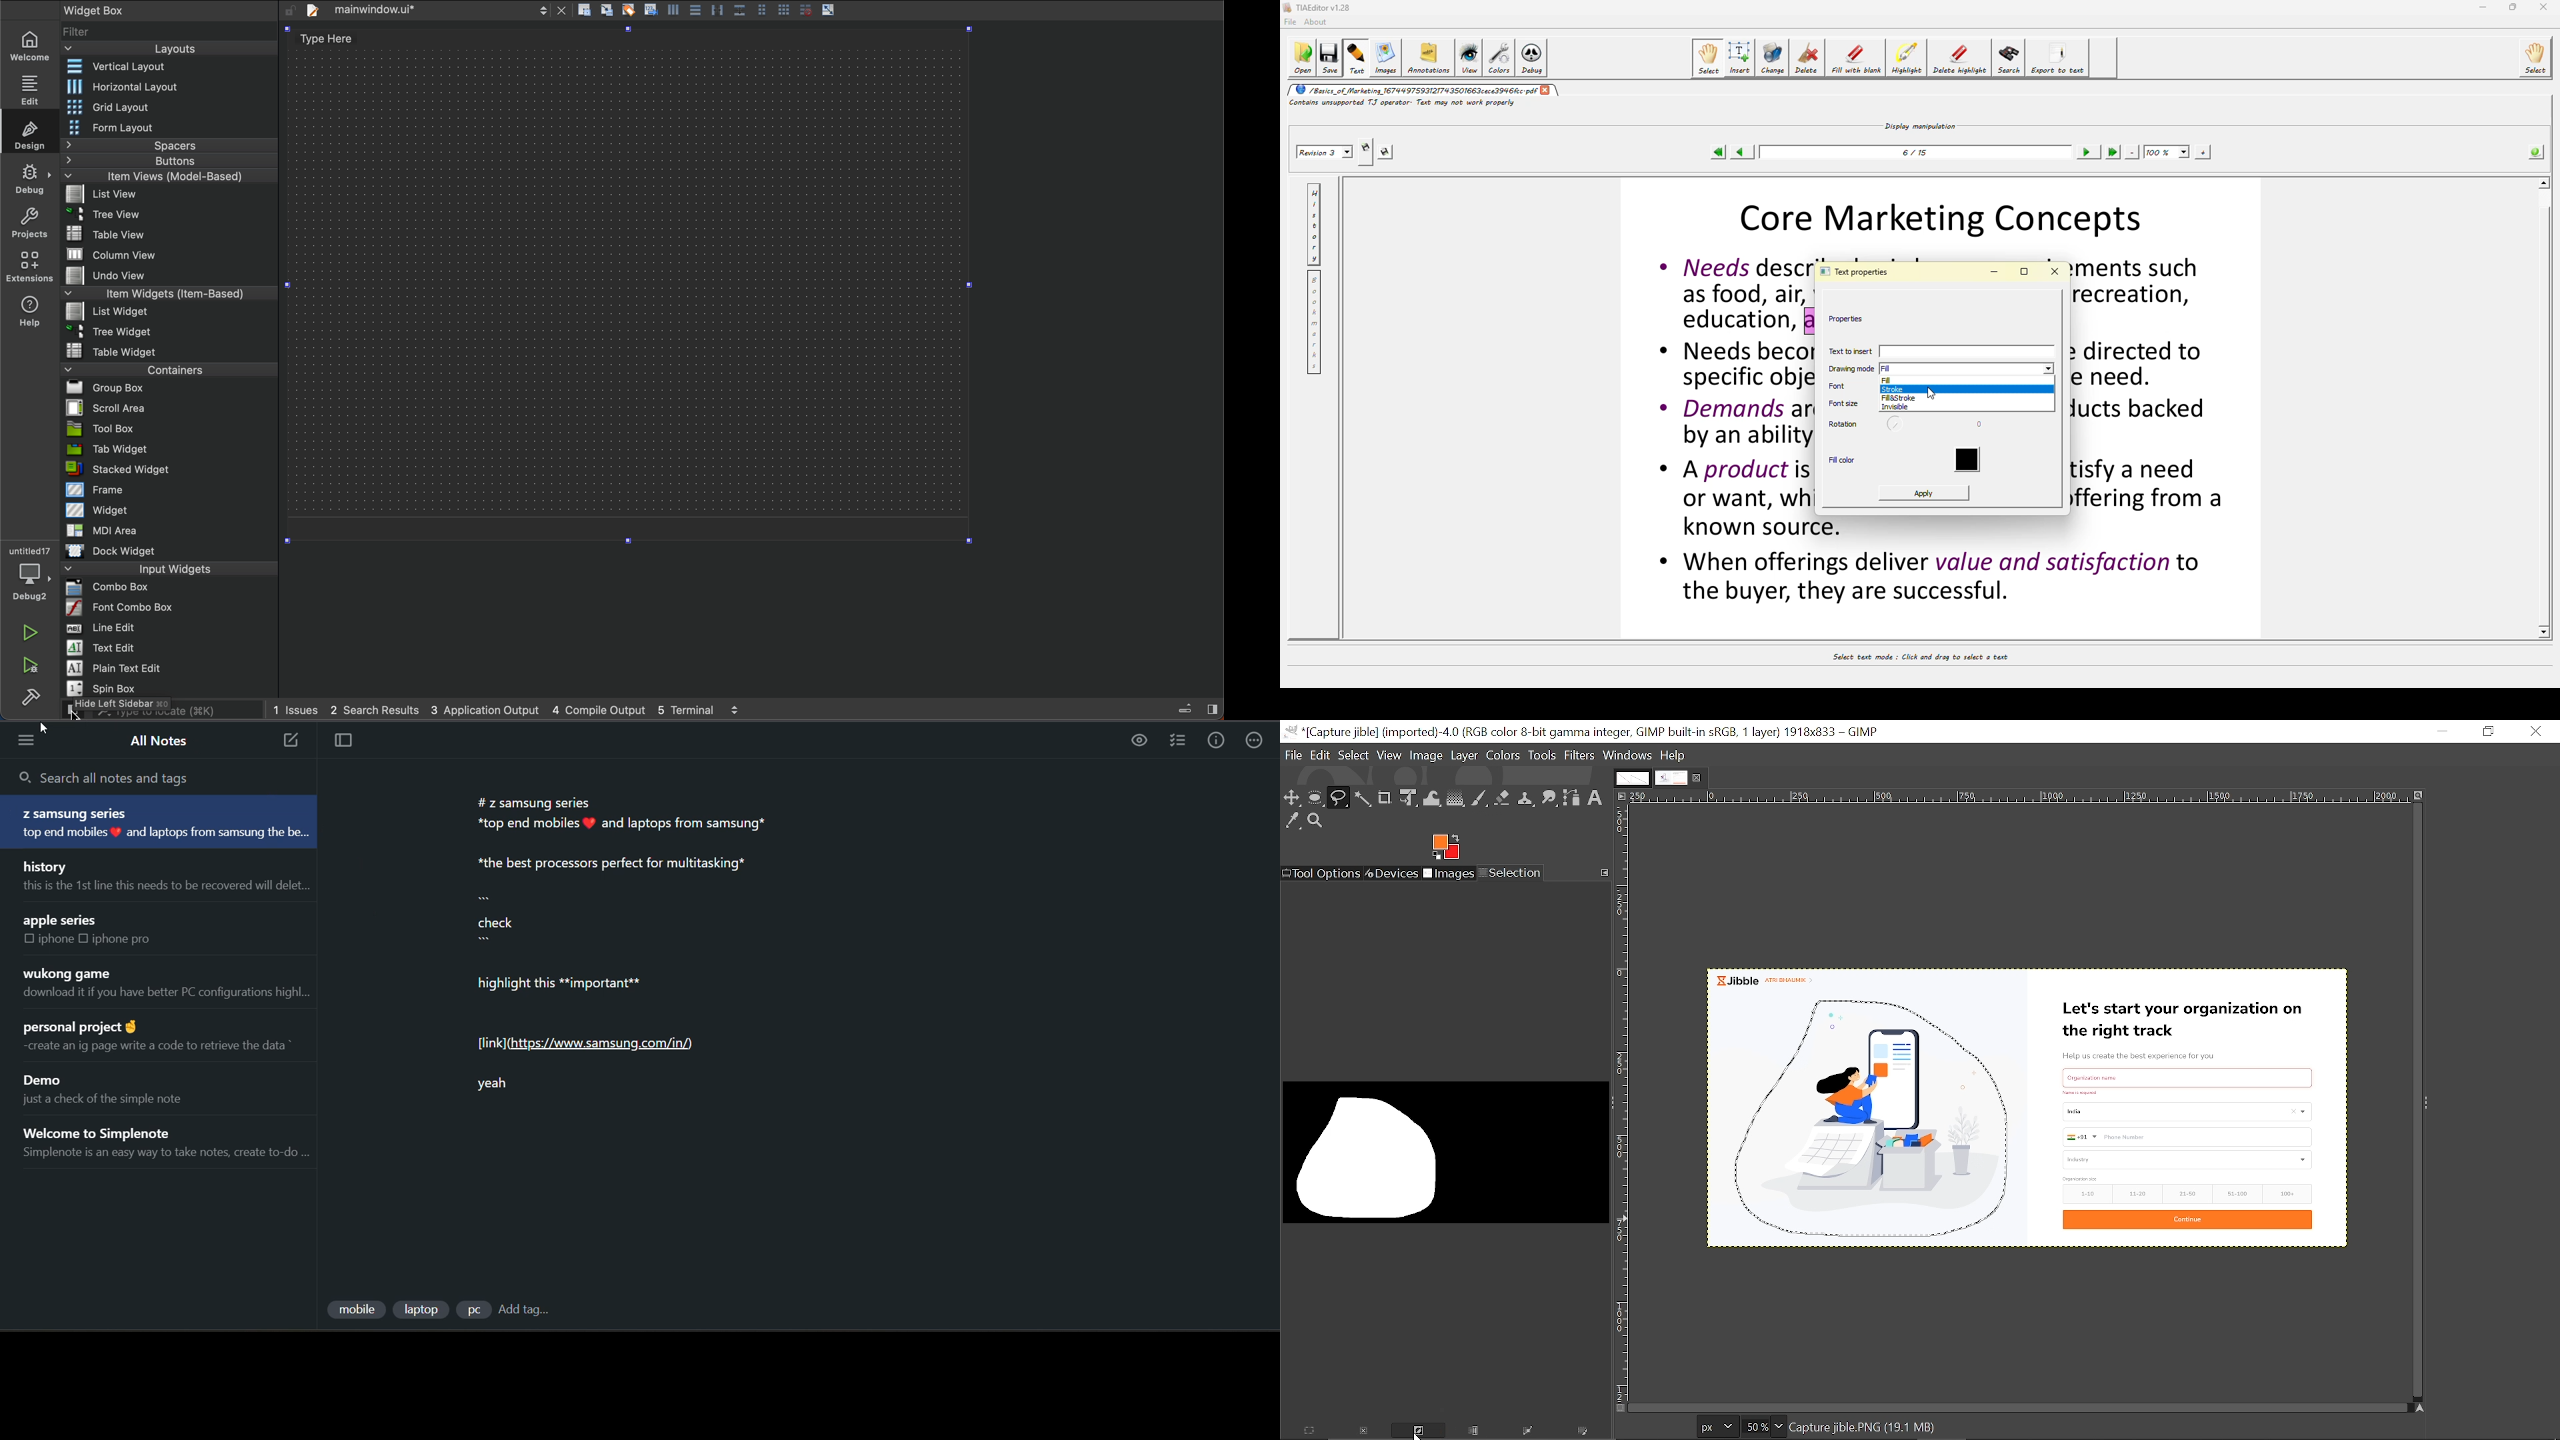  What do you see at coordinates (117, 551) in the screenshot?
I see `Dock widget` at bounding box center [117, 551].